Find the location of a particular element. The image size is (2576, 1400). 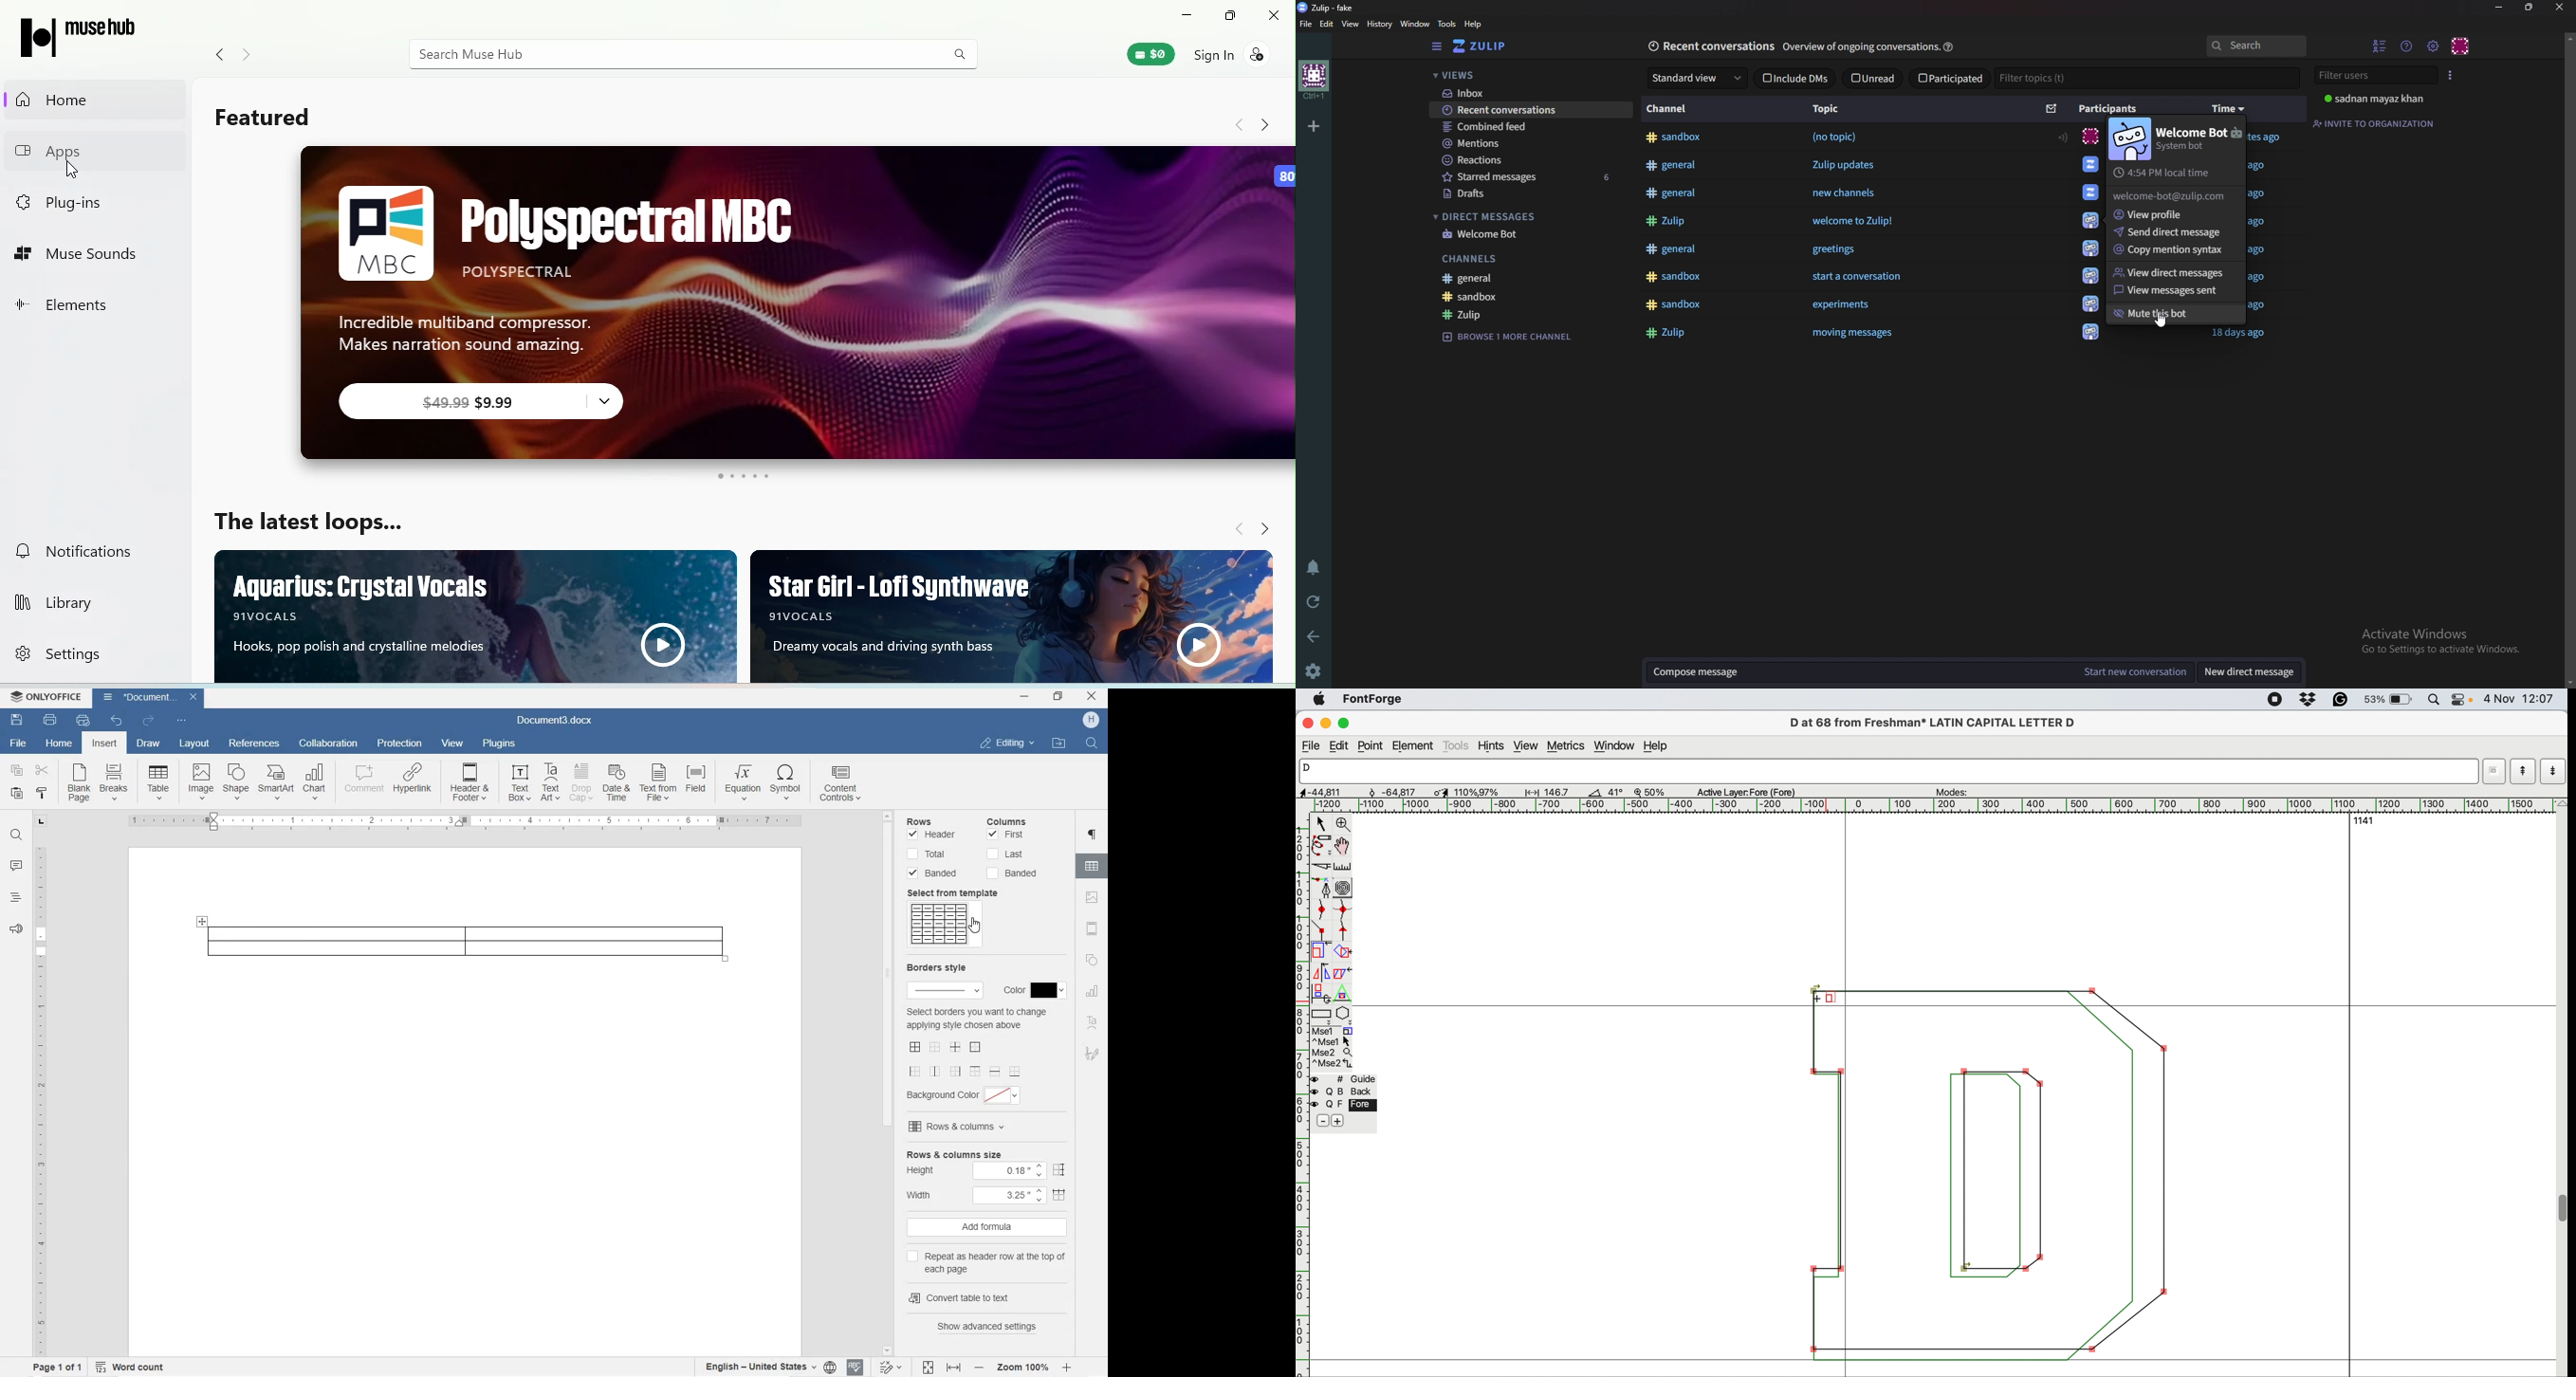

TRACK CHANGES is located at coordinates (890, 1366).